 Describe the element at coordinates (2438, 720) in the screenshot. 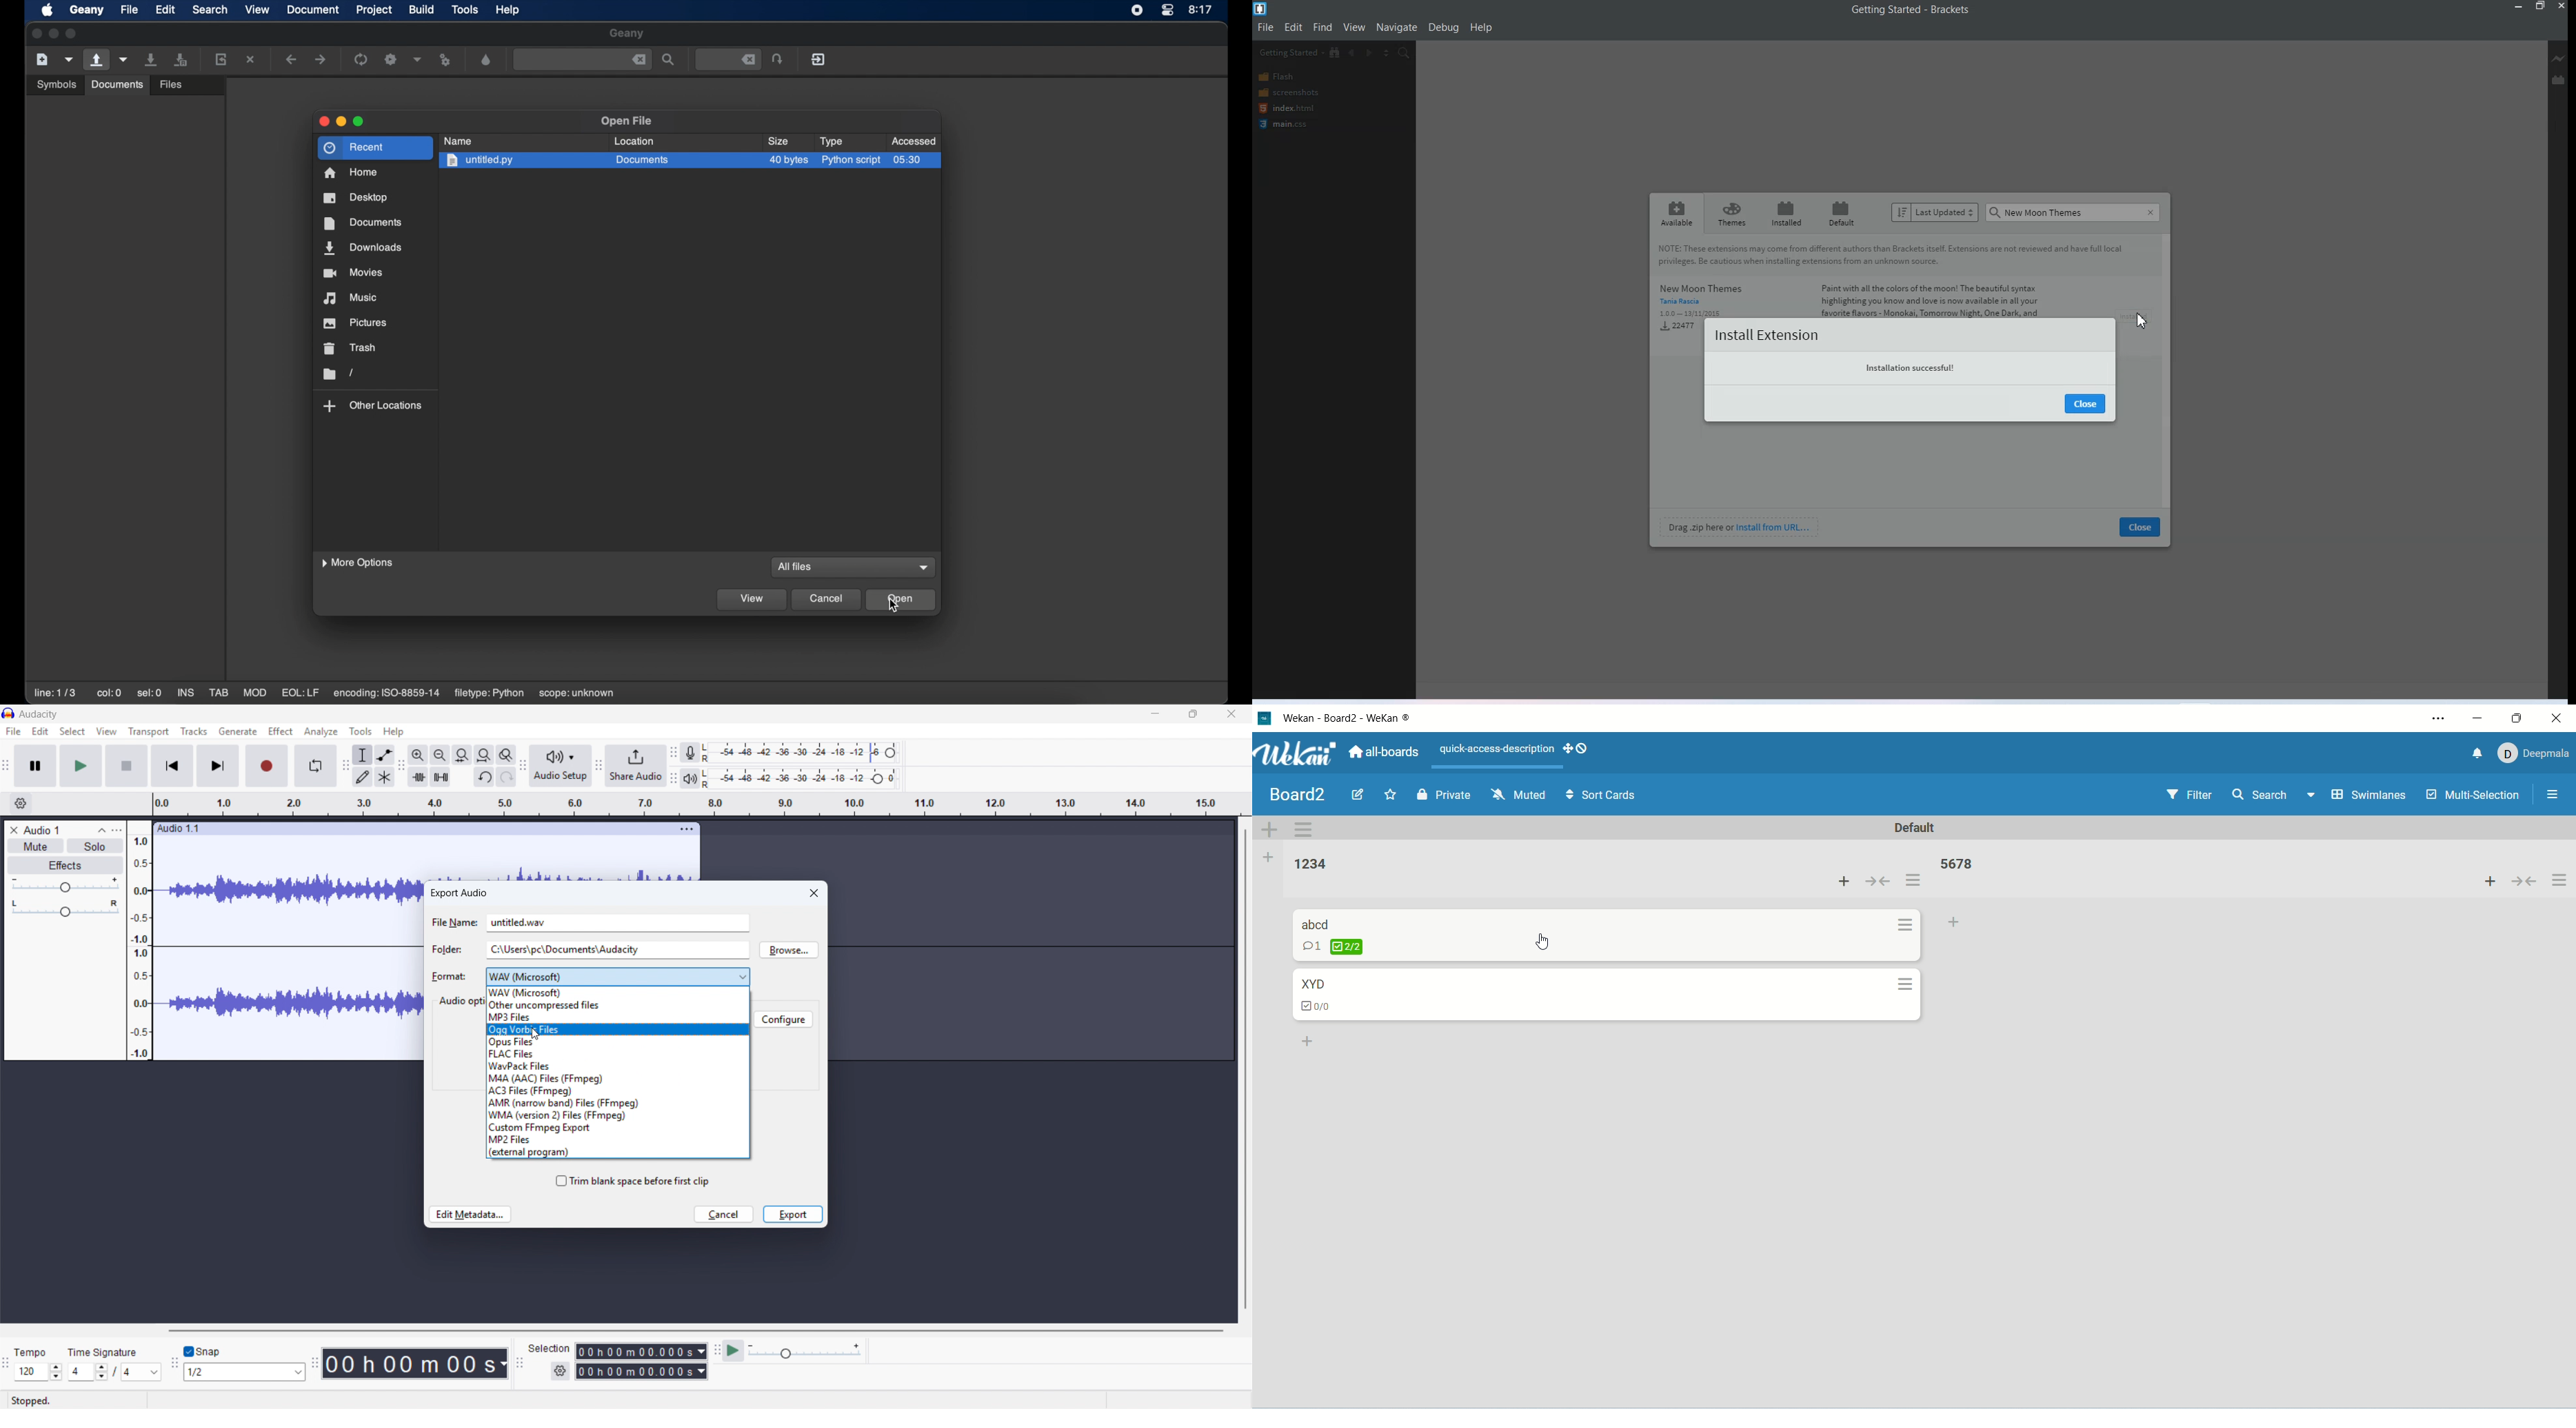

I see `settings and more` at that location.